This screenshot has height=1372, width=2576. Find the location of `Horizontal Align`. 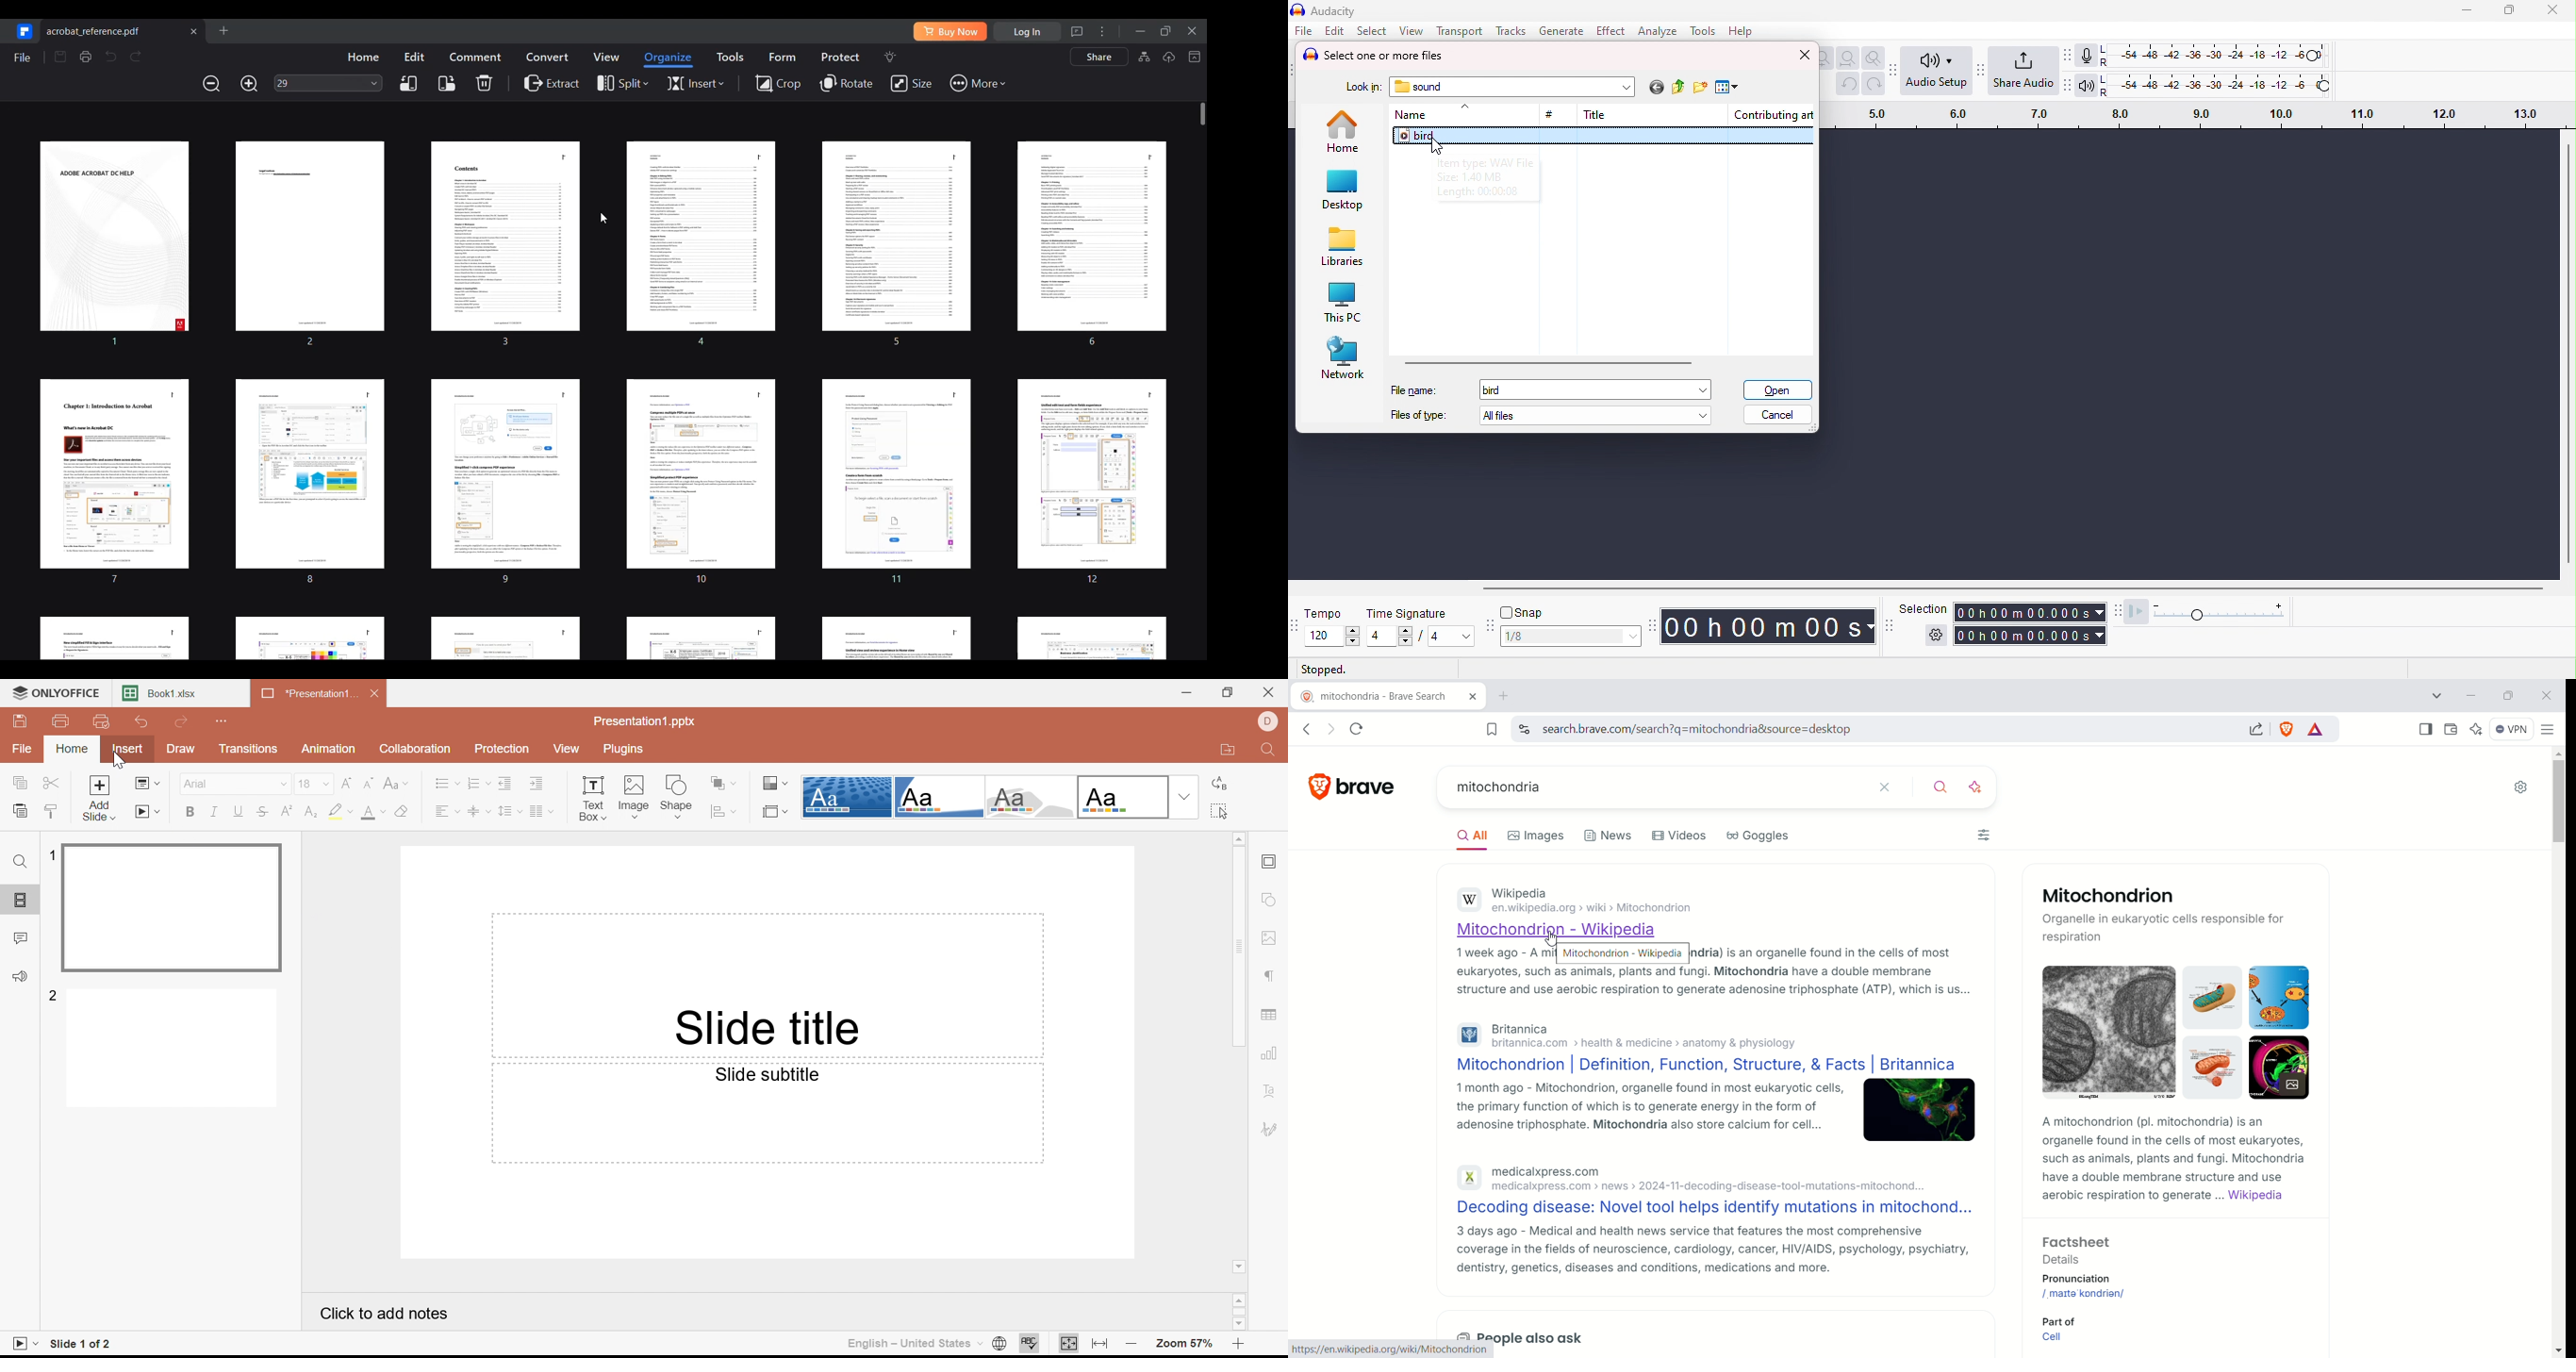

Horizontal Align is located at coordinates (446, 813).